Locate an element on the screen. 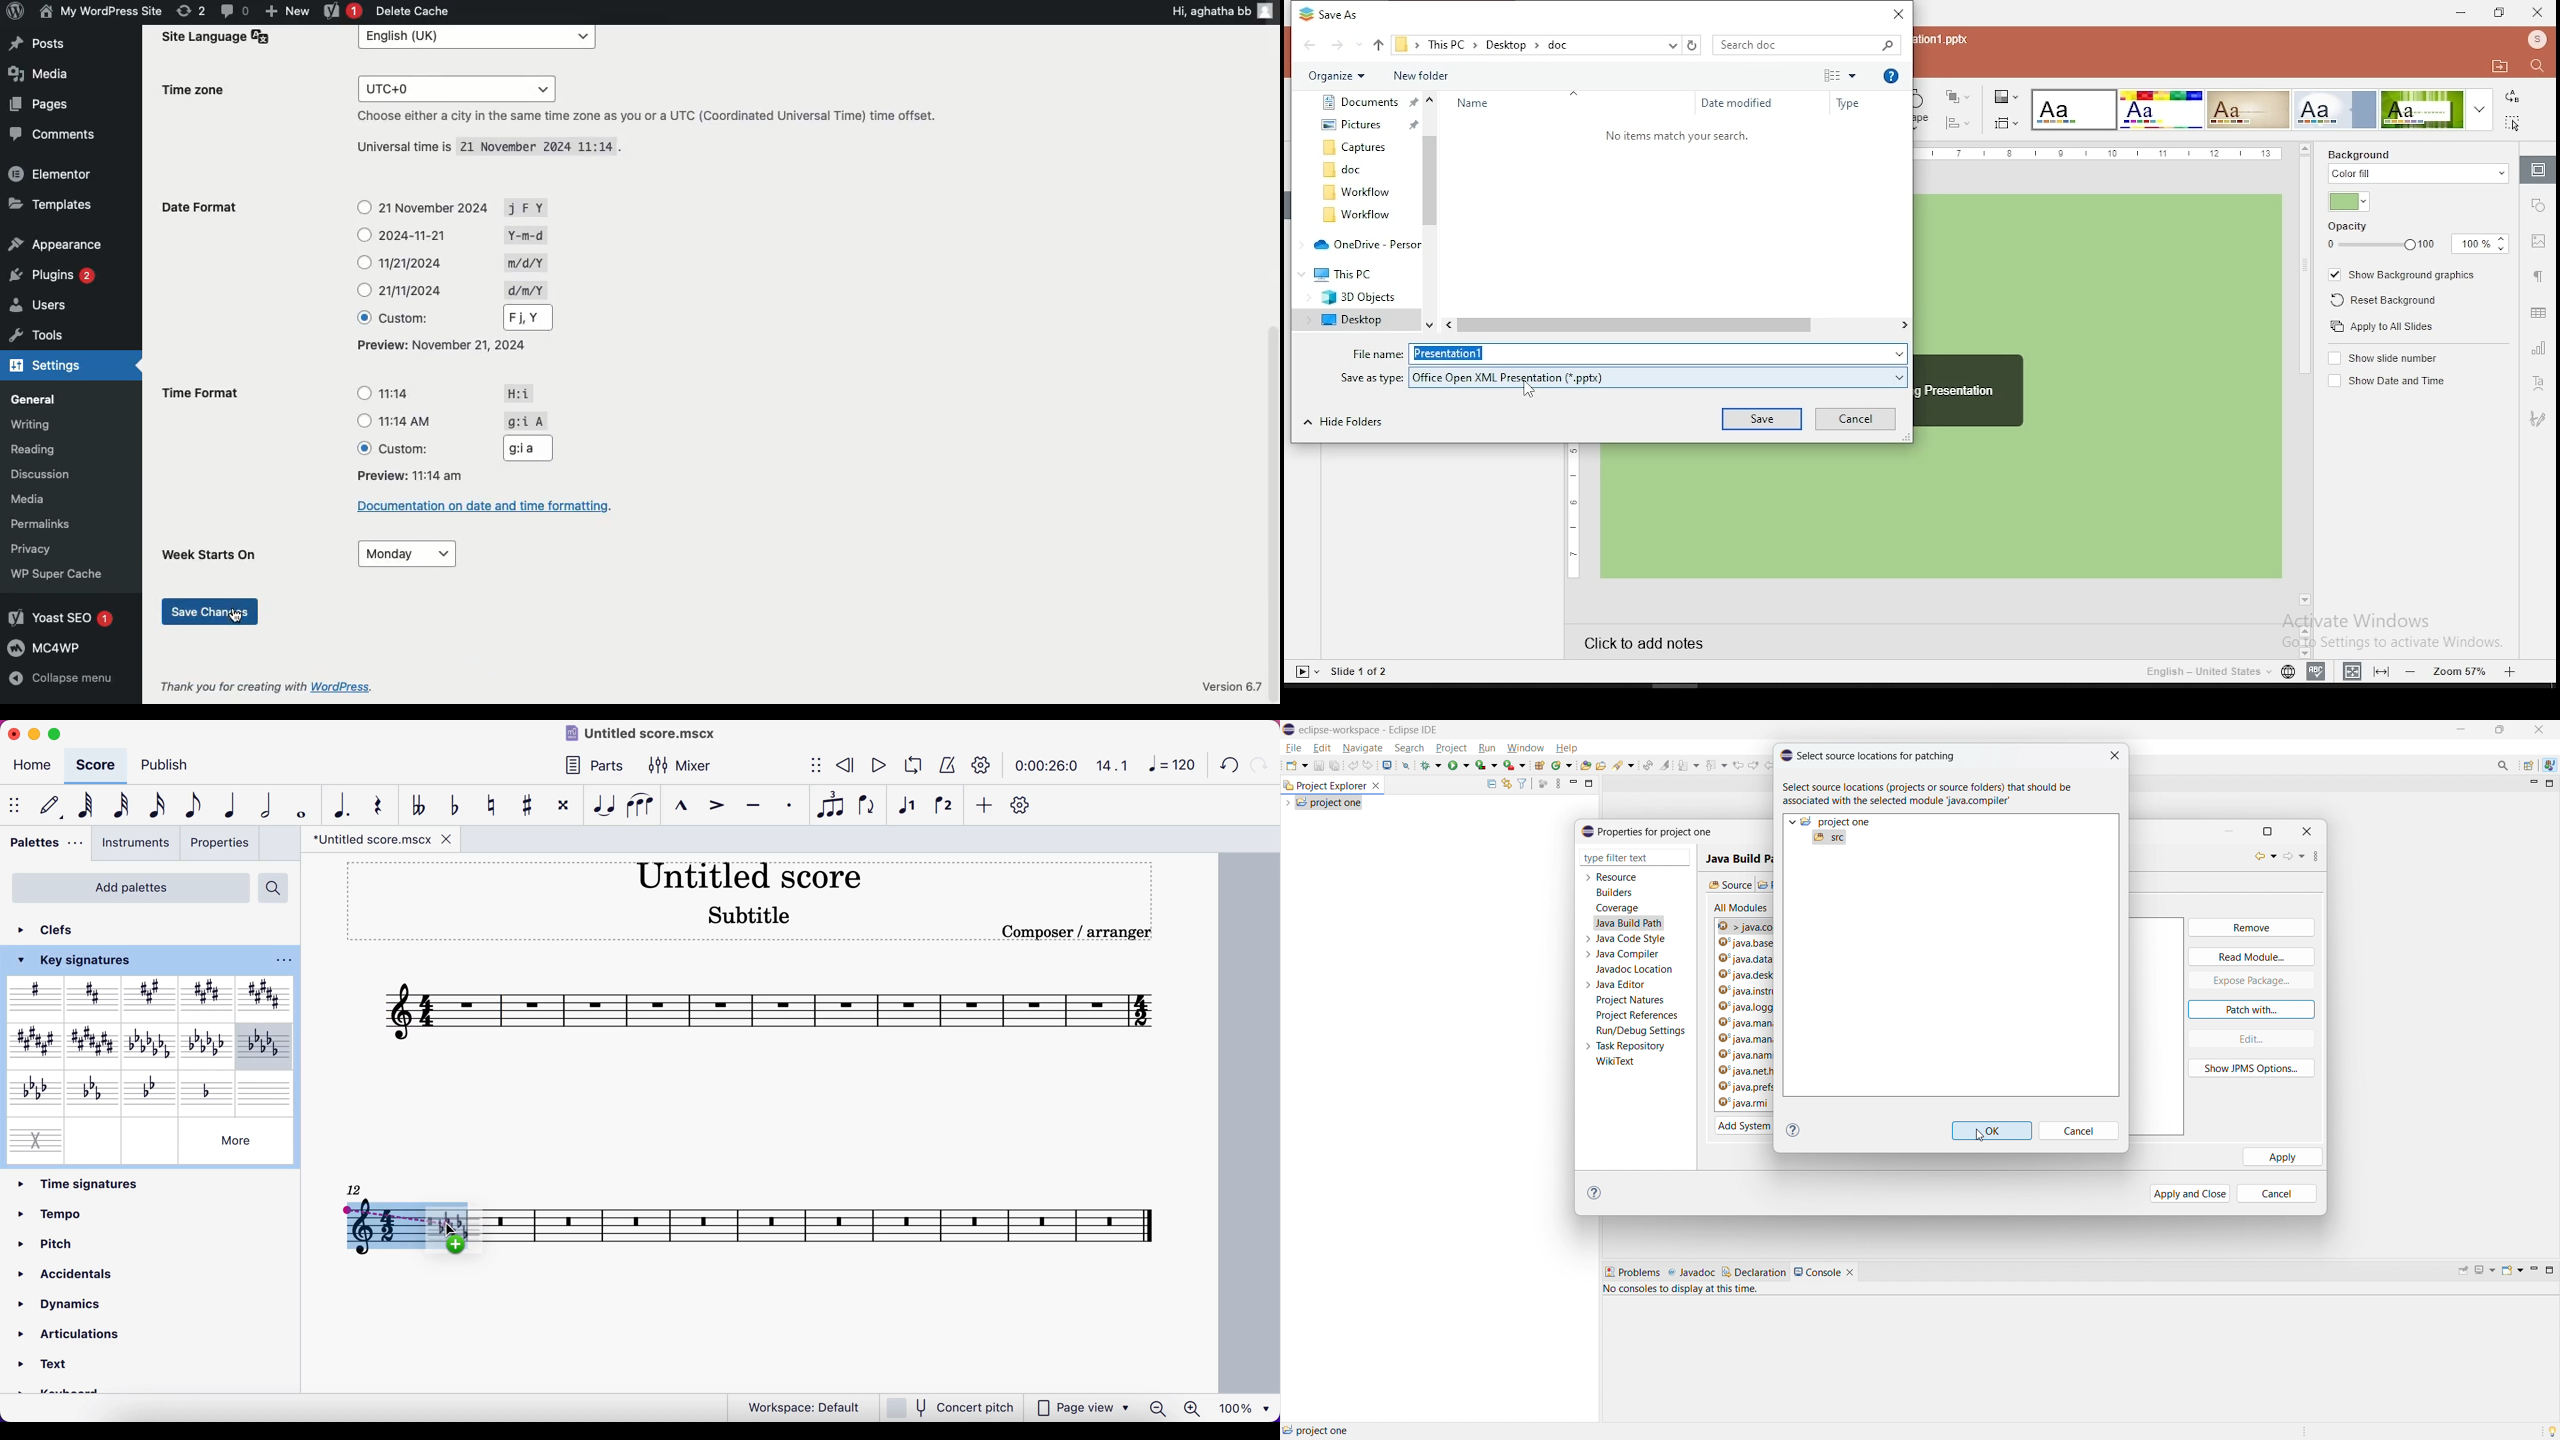 Image resolution: width=2576 pixels, height=1456 pixels. pitch is located at coordinates (100, 1242).